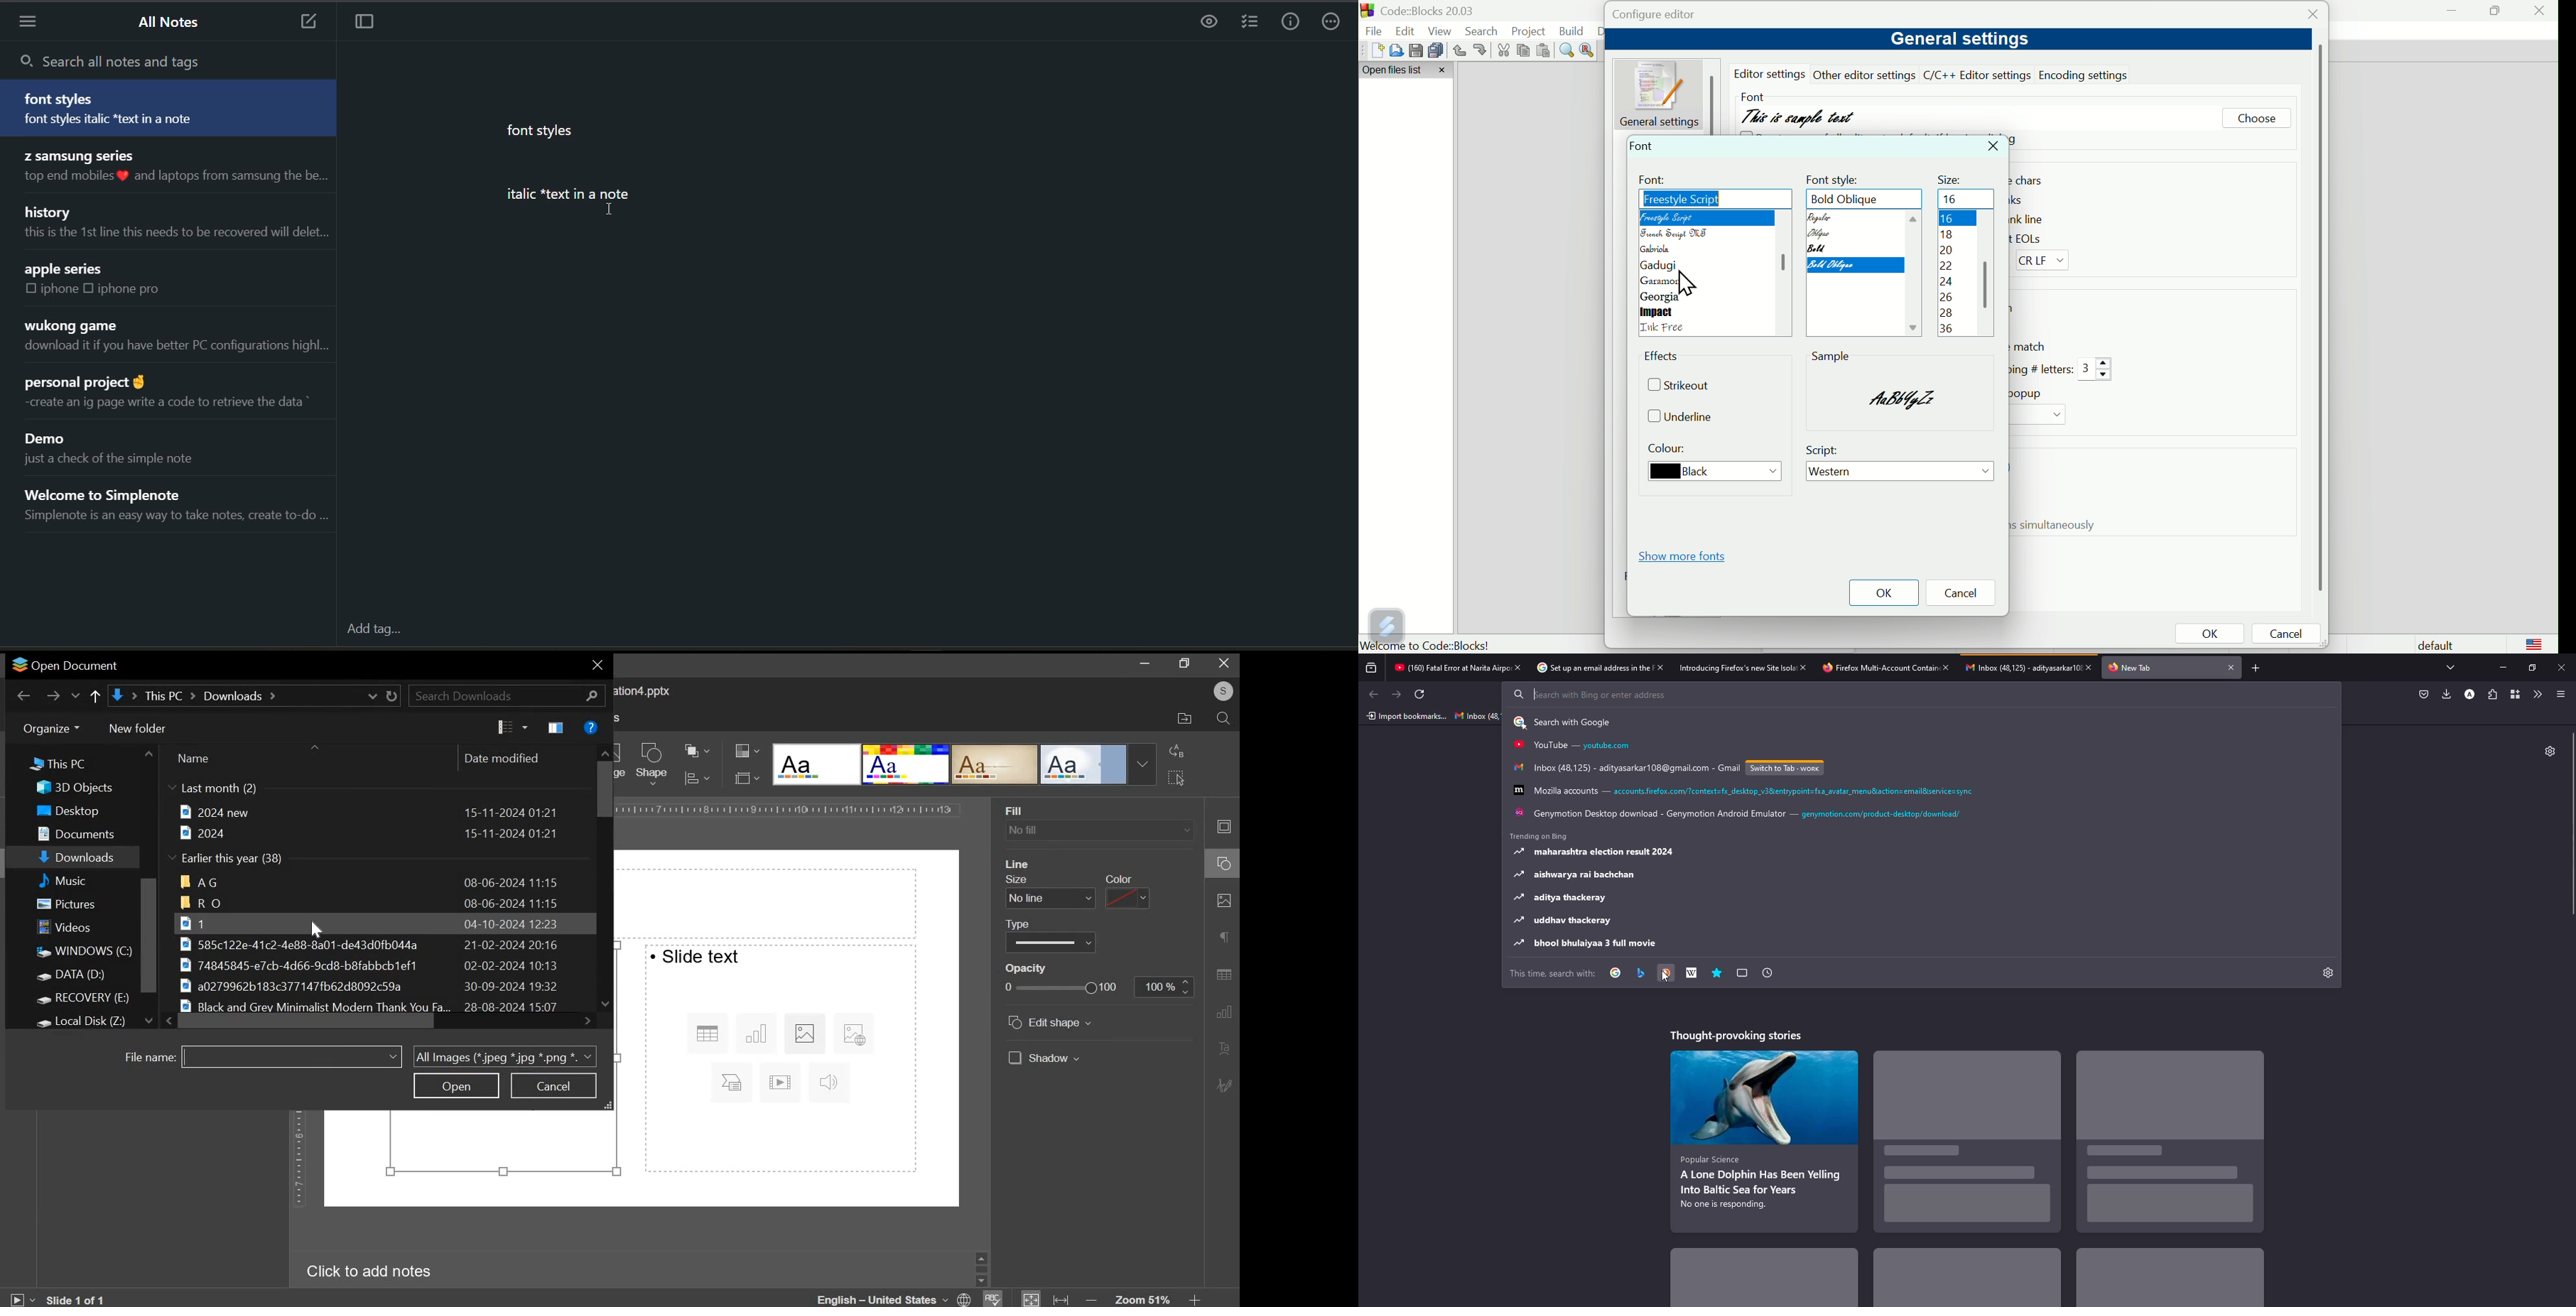  Describe the element at coordinates (78, 880) in the screenshot. I see `music` at that location.